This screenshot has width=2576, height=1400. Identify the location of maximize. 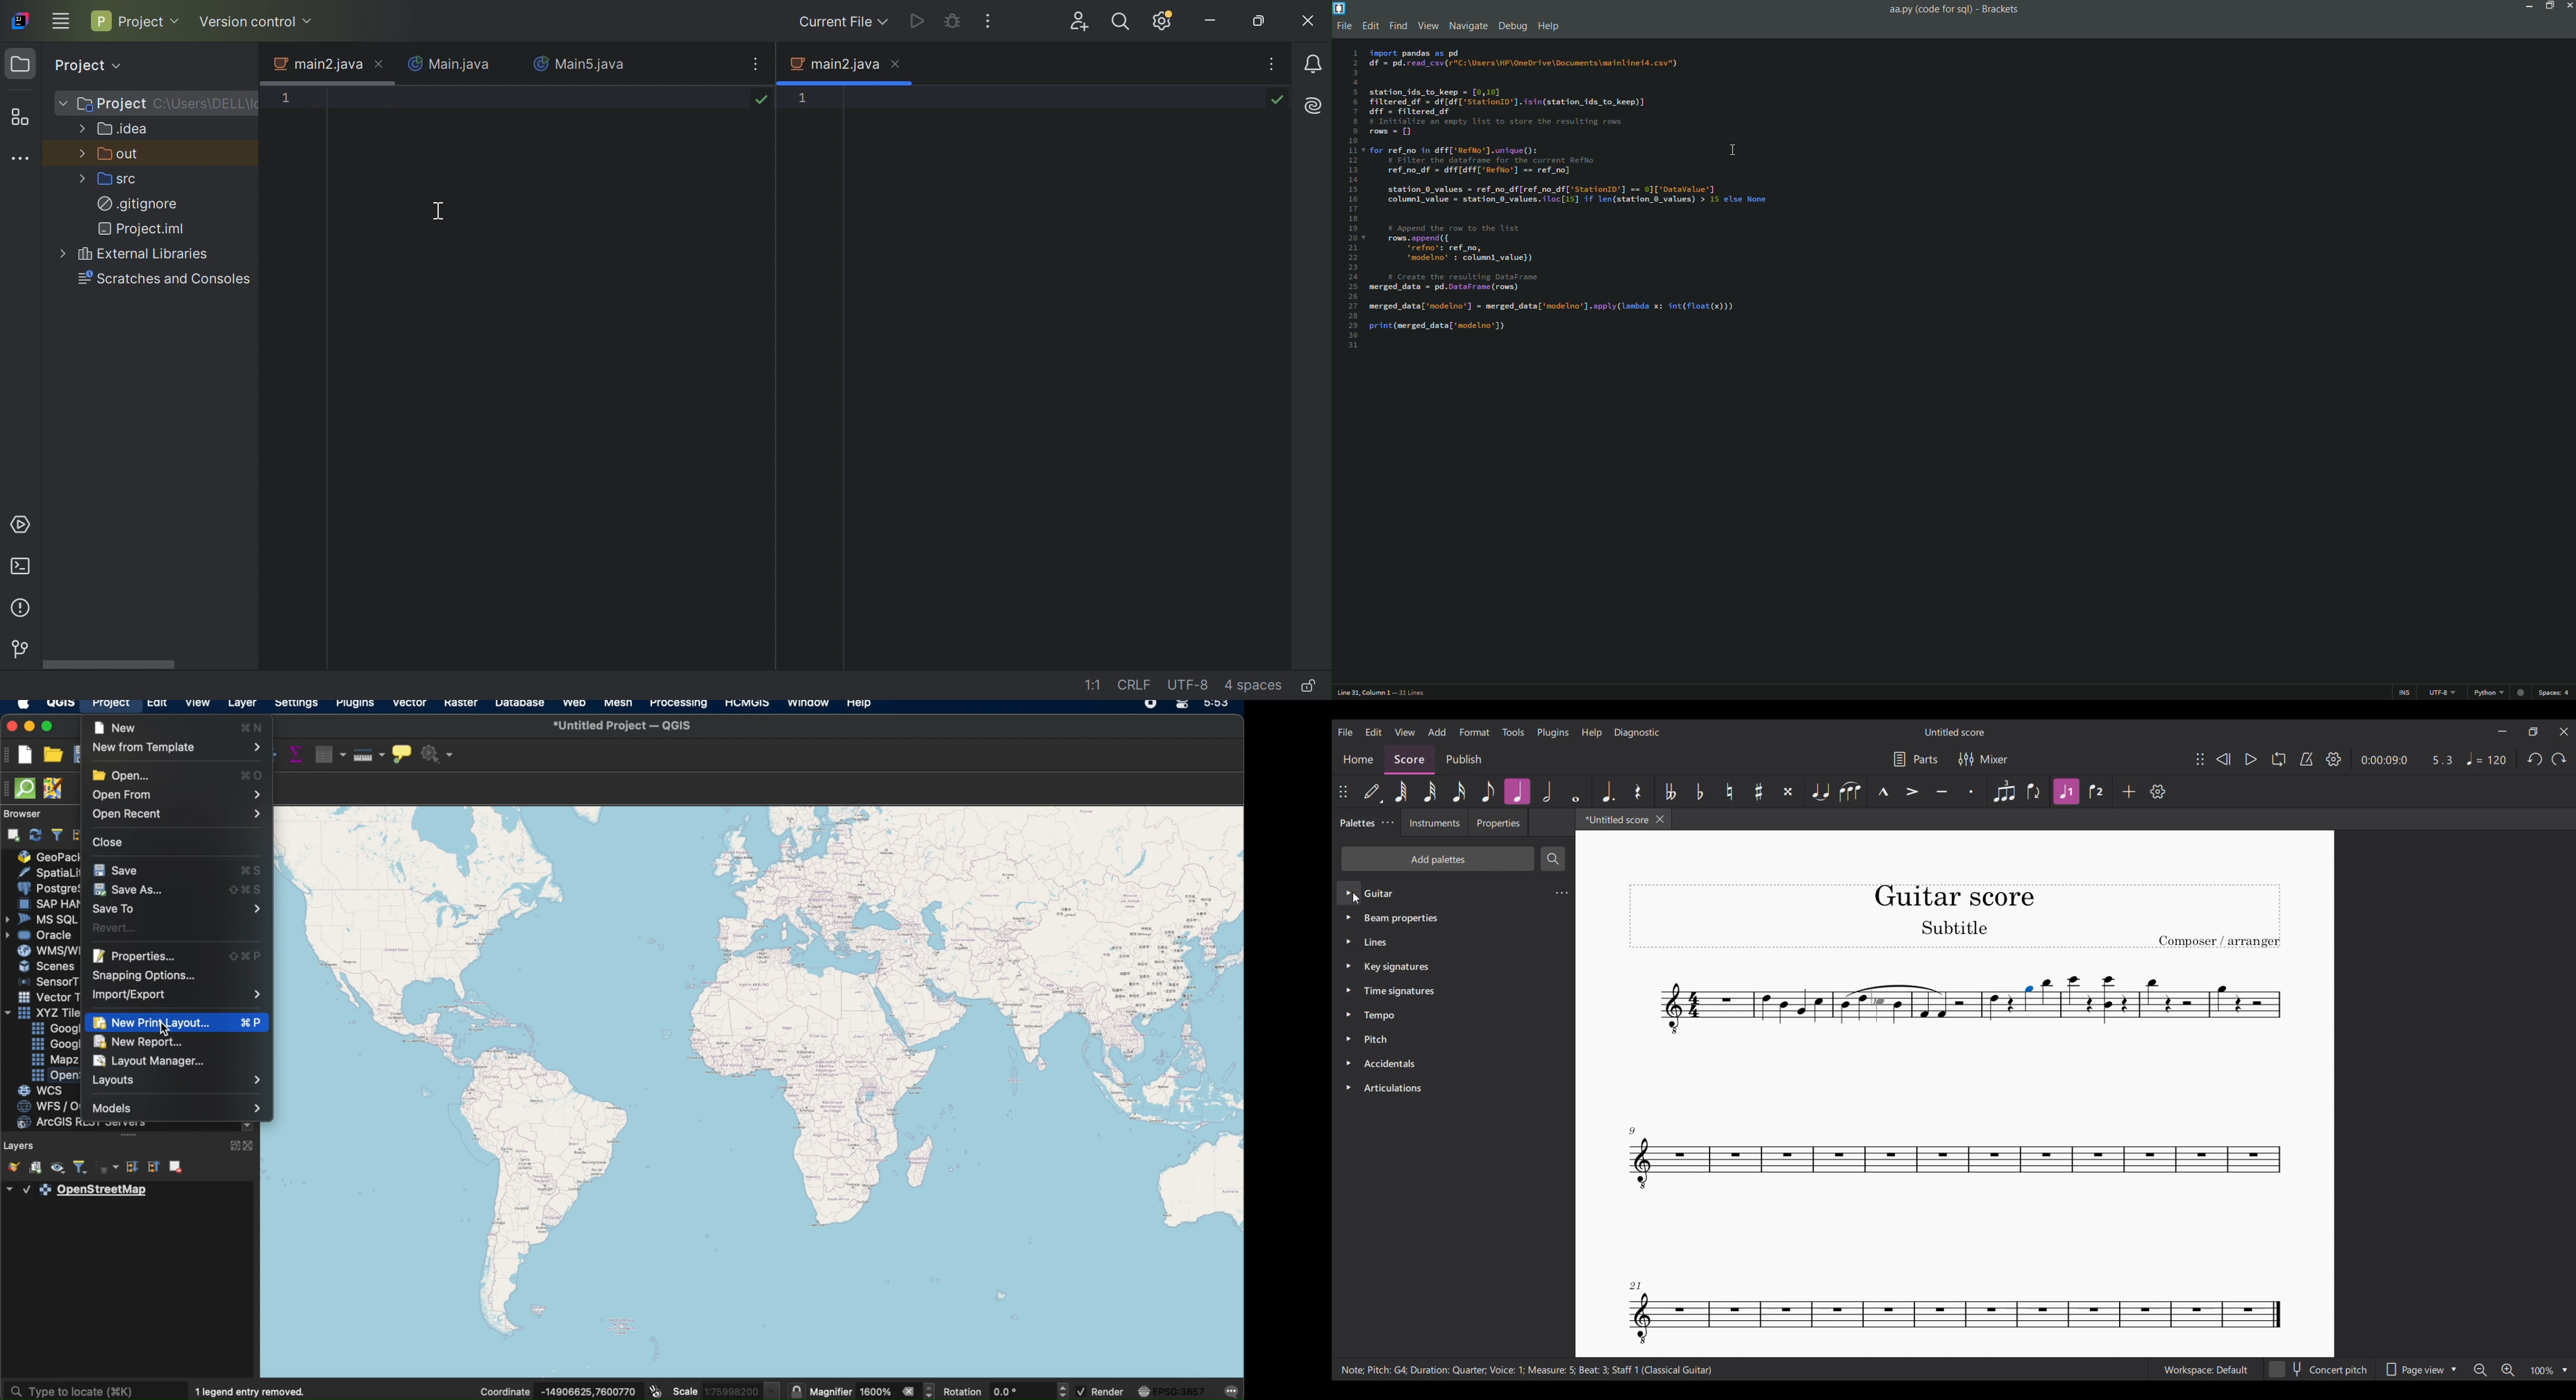
(49, 726).